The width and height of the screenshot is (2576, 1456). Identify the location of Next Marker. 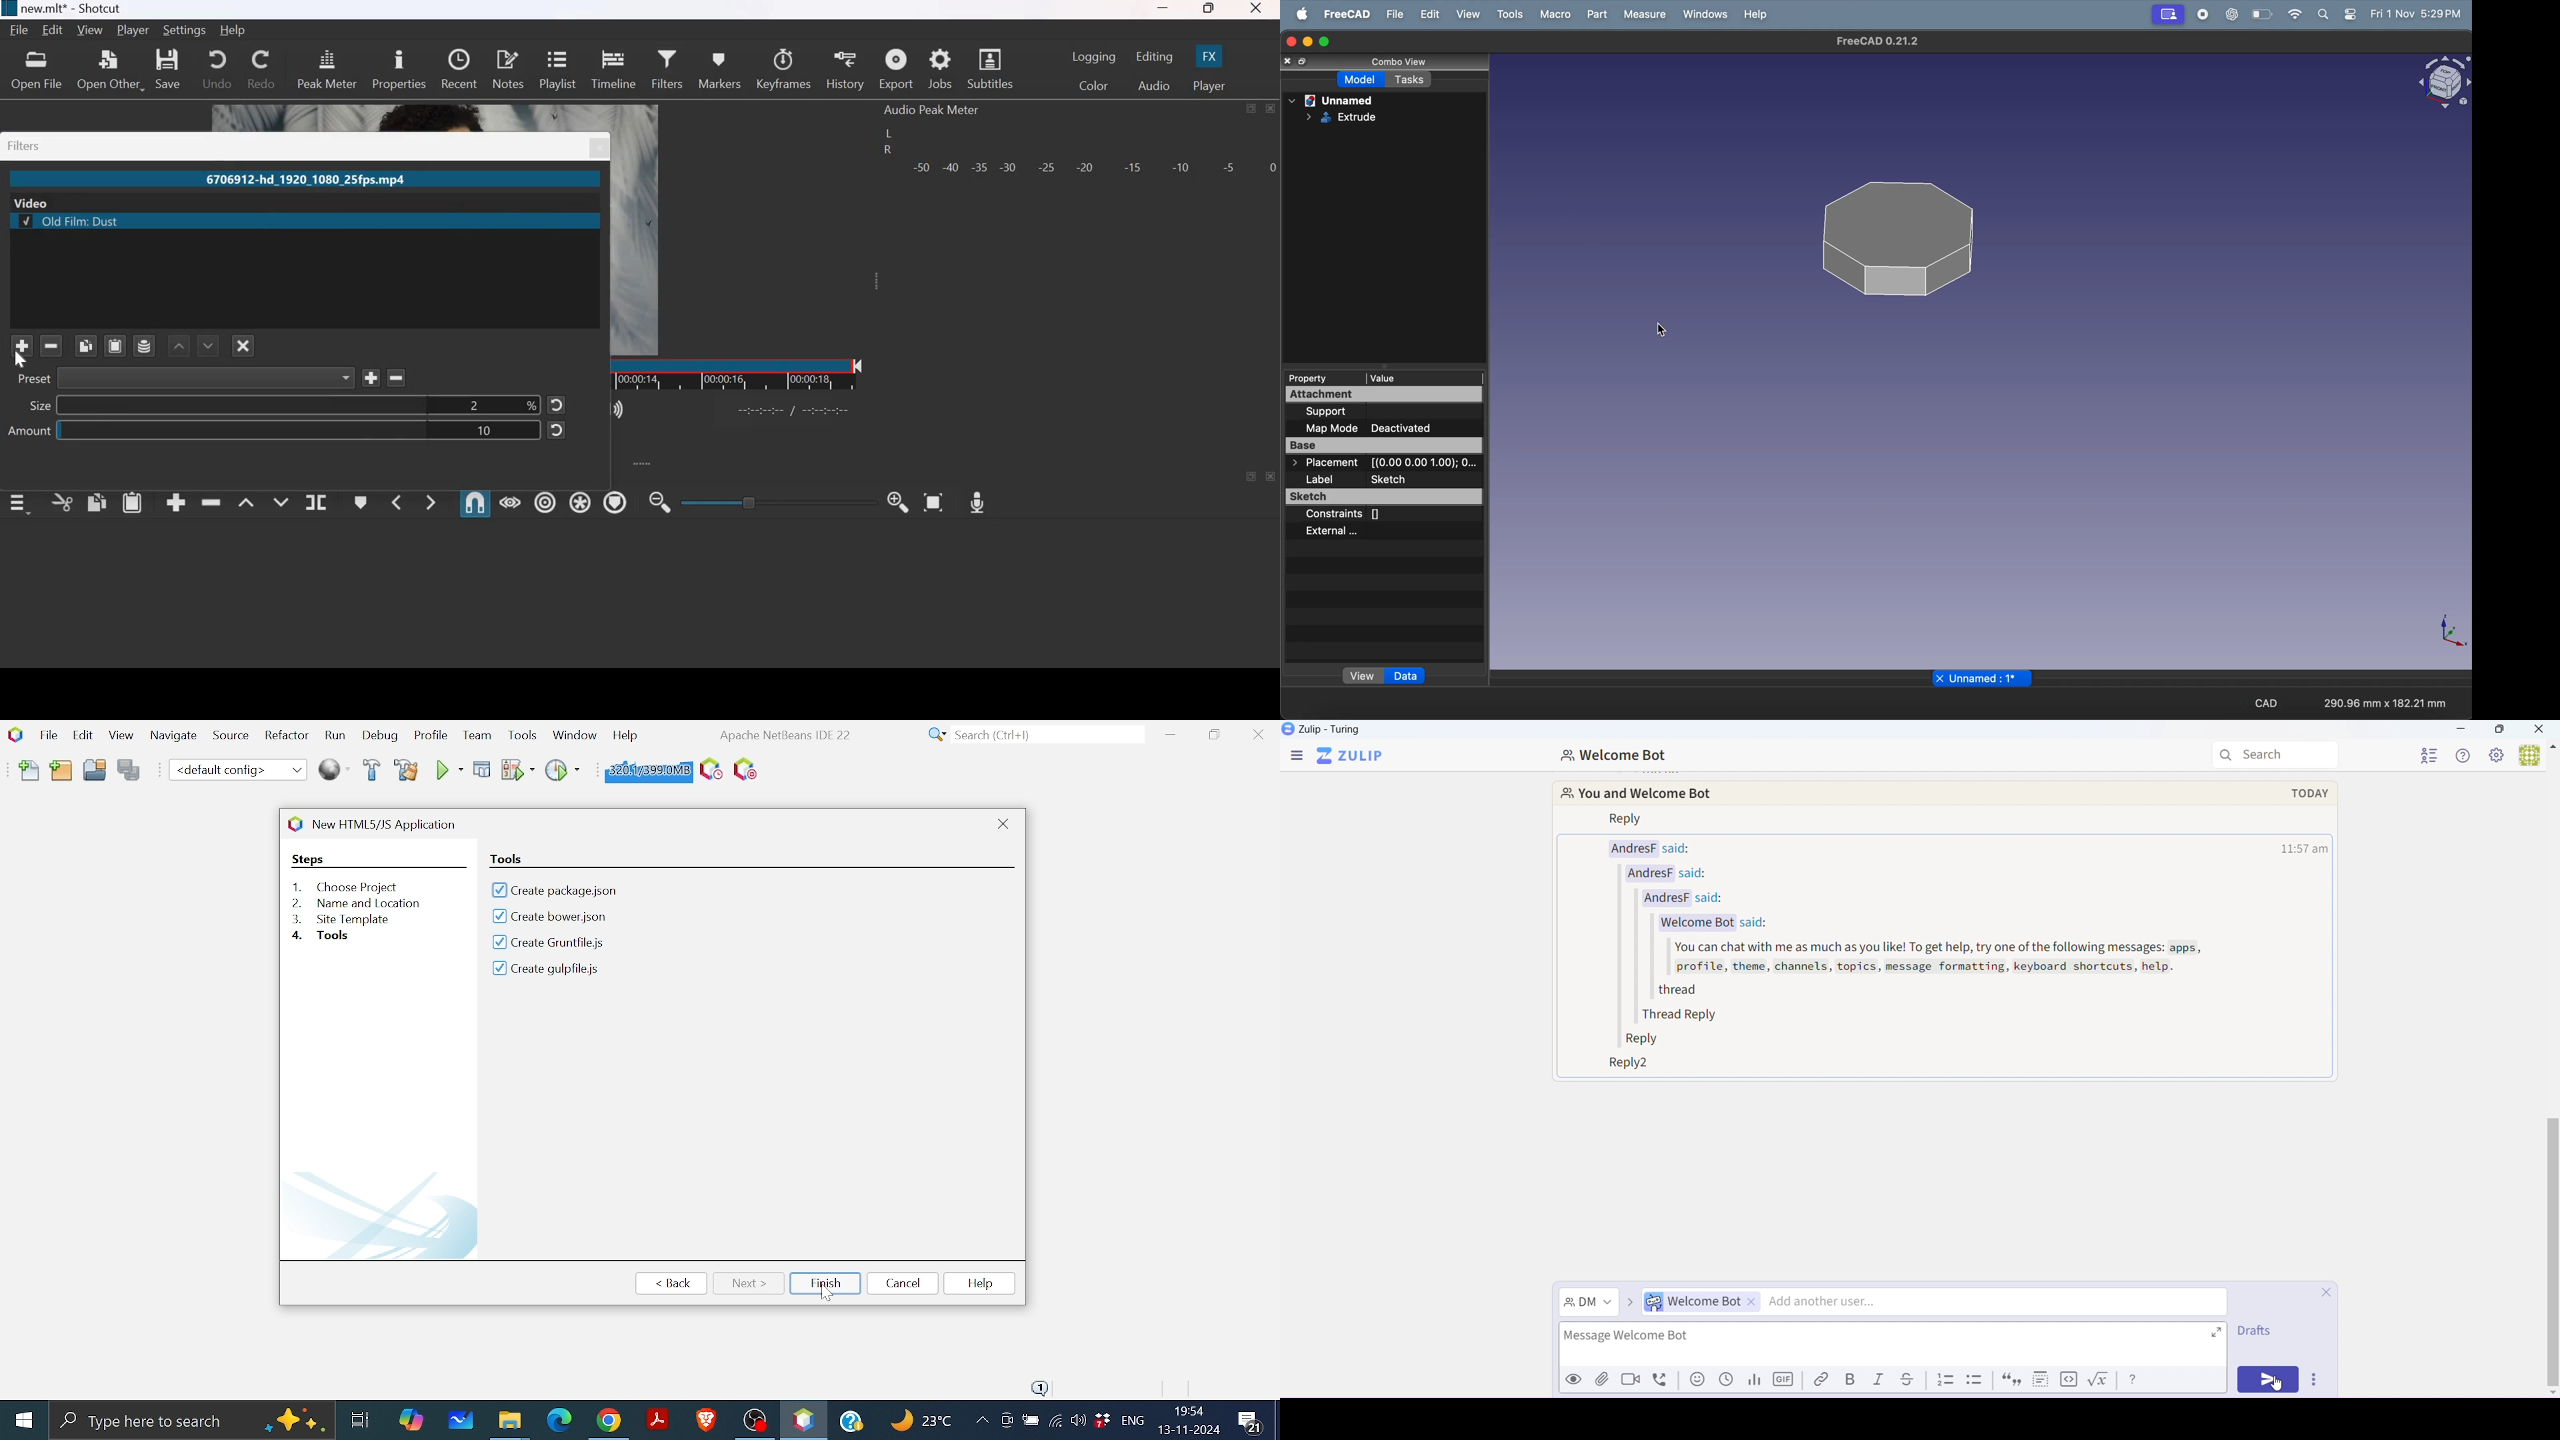
(431, 502).